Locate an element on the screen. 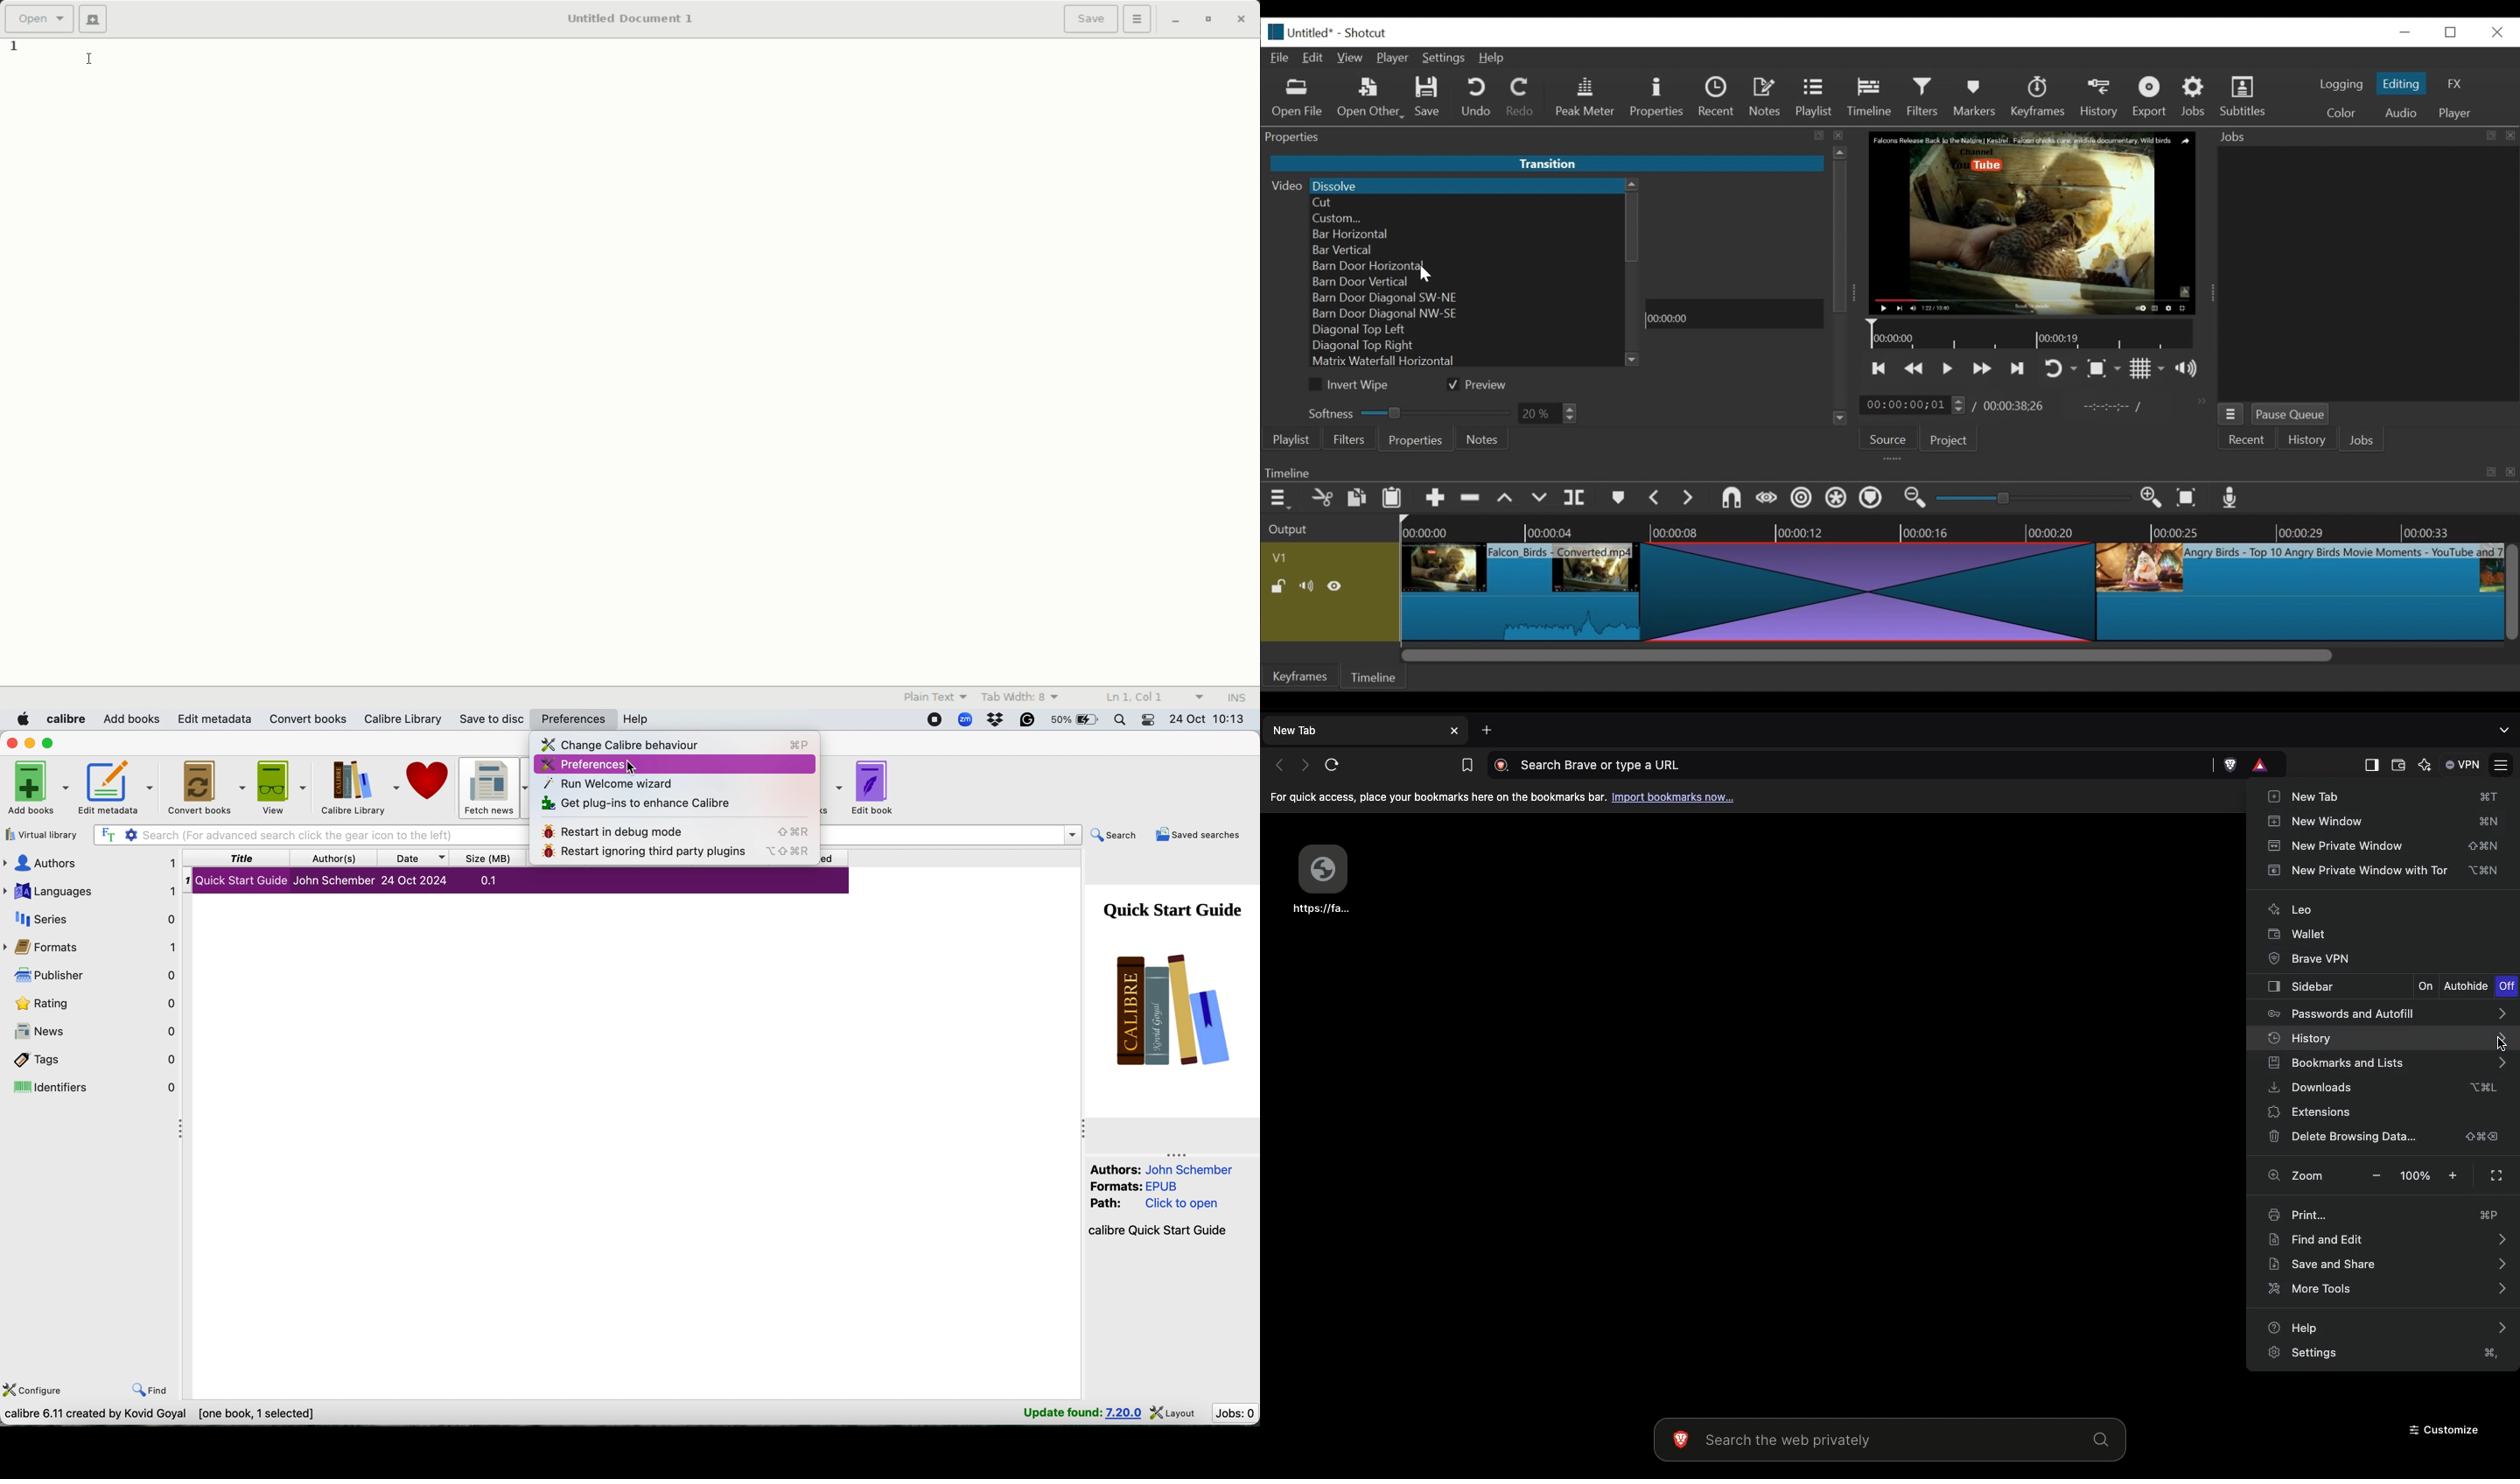 This screenshot has width=2520, height=1484. Undo is located at coordinates (1478, 98).